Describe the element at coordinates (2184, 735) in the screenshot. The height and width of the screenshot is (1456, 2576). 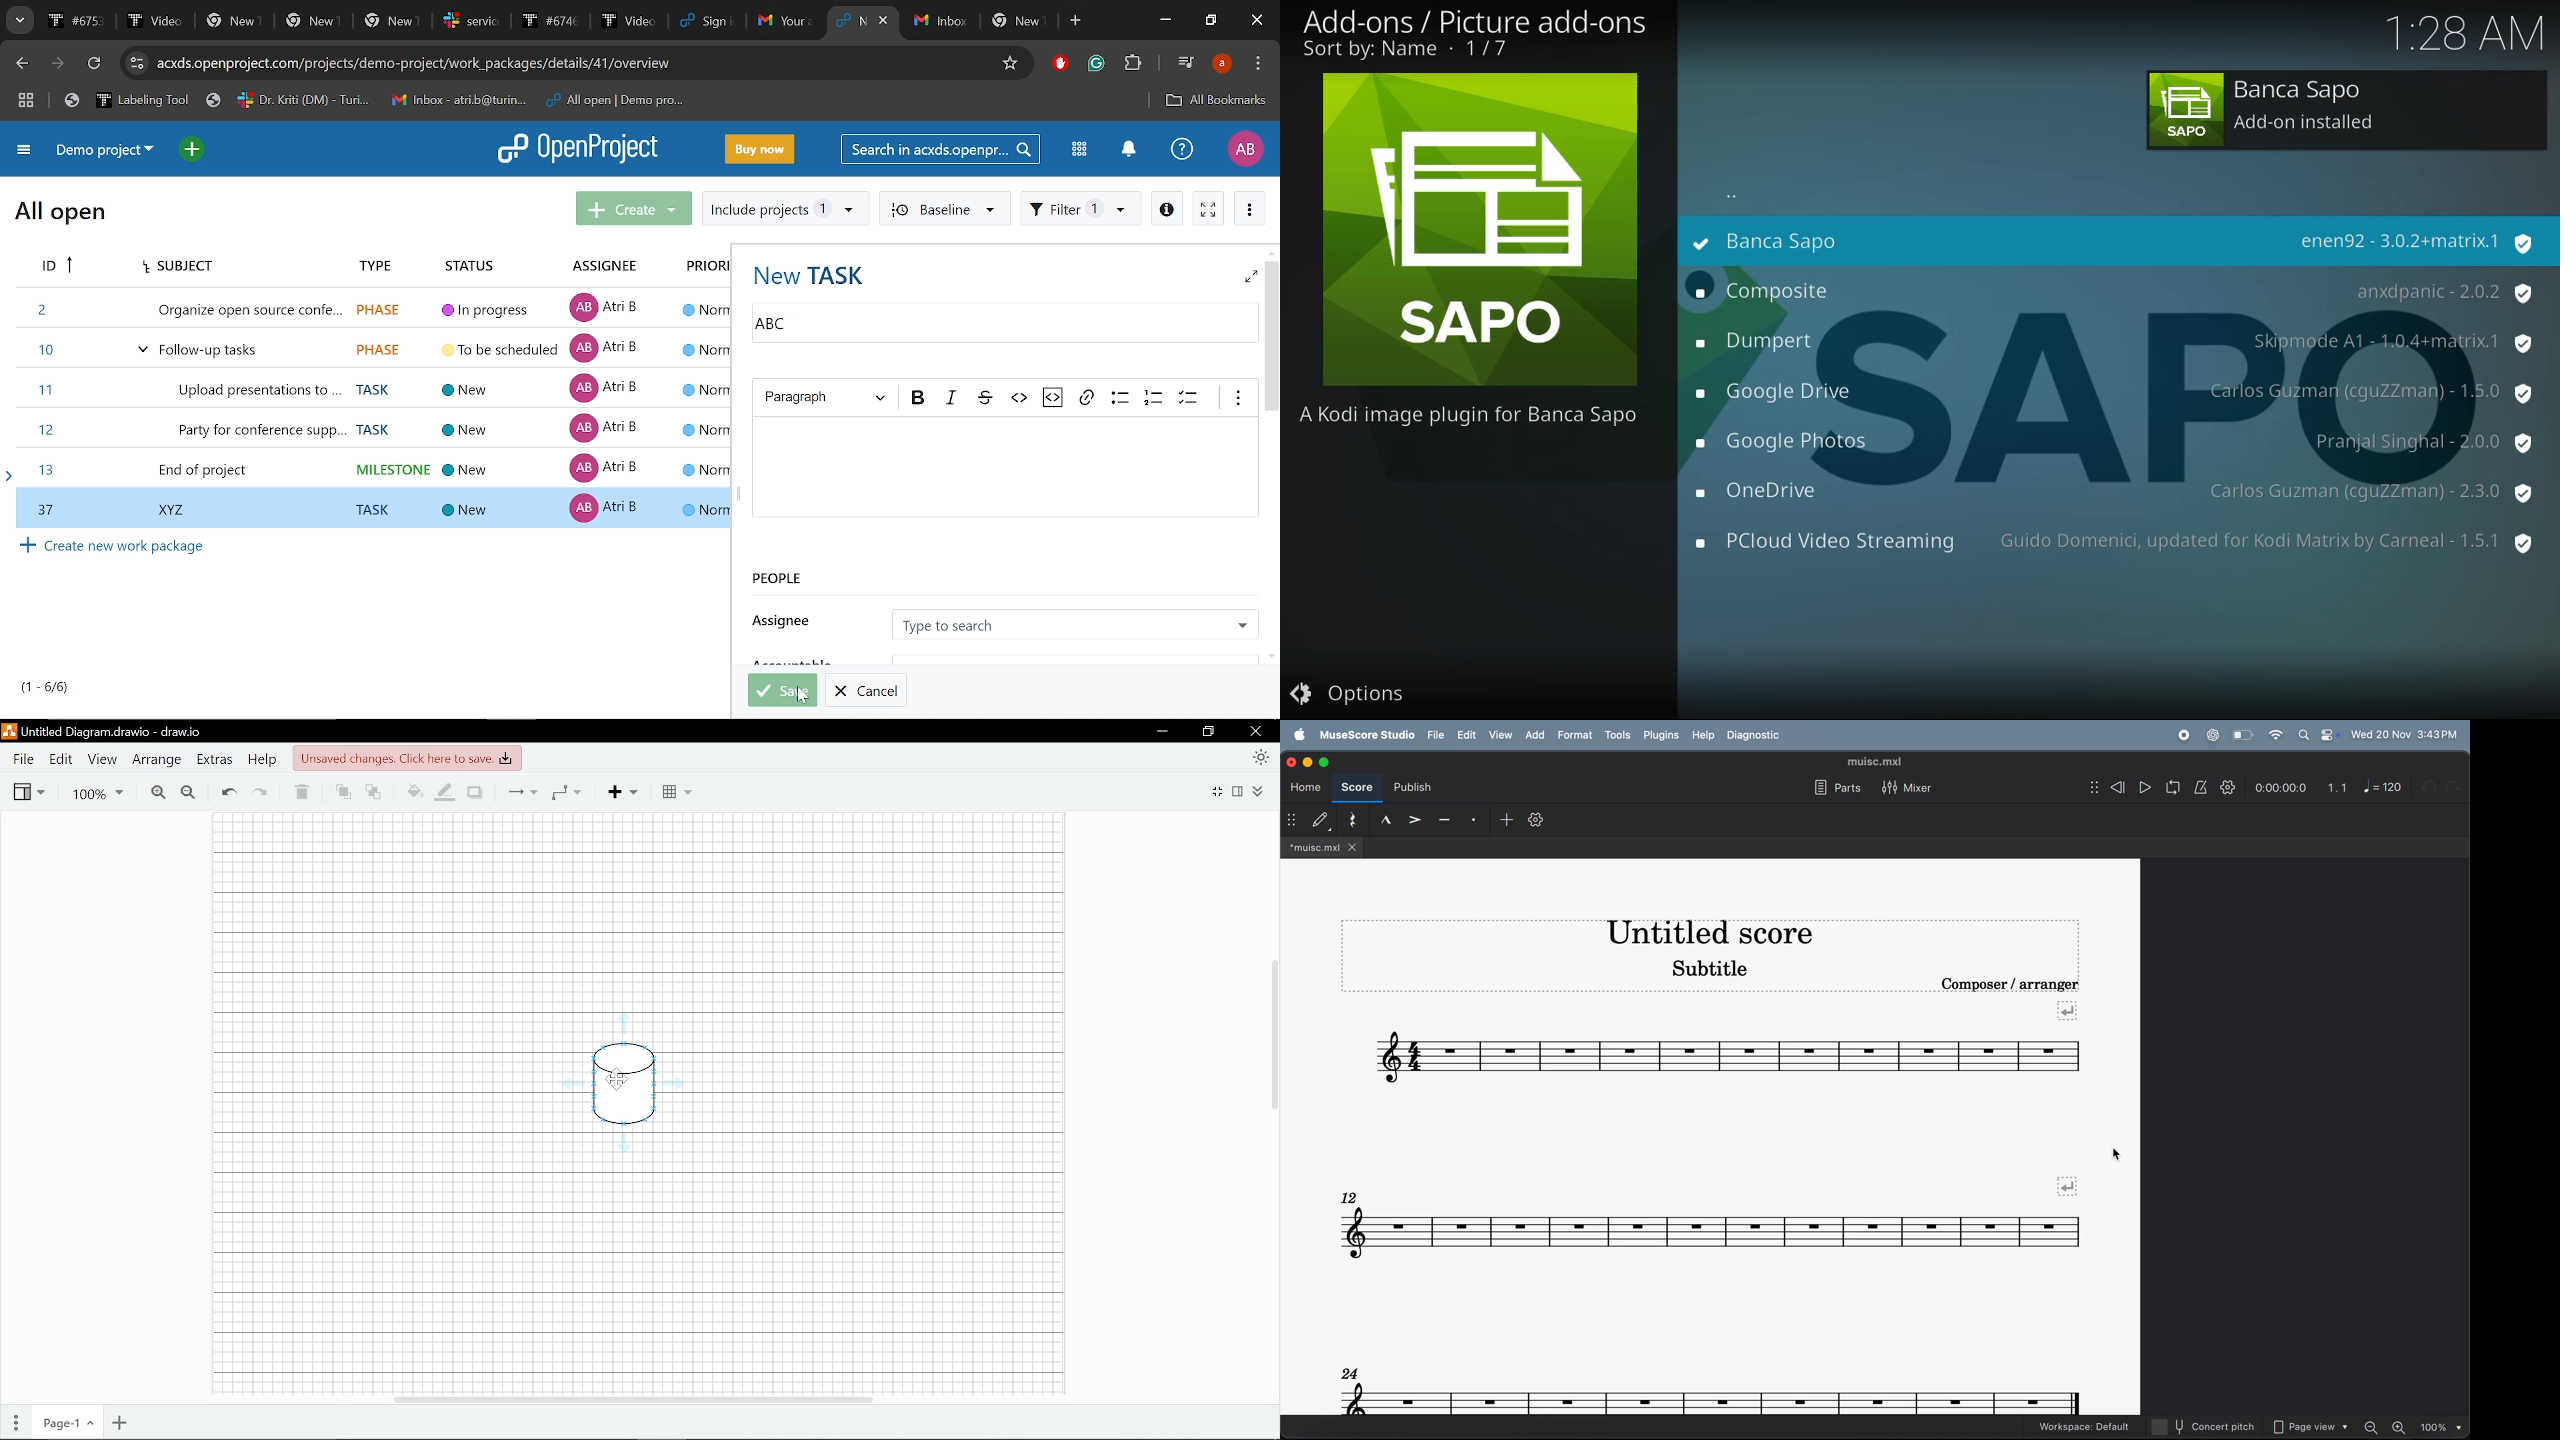
I see `record` at that location.